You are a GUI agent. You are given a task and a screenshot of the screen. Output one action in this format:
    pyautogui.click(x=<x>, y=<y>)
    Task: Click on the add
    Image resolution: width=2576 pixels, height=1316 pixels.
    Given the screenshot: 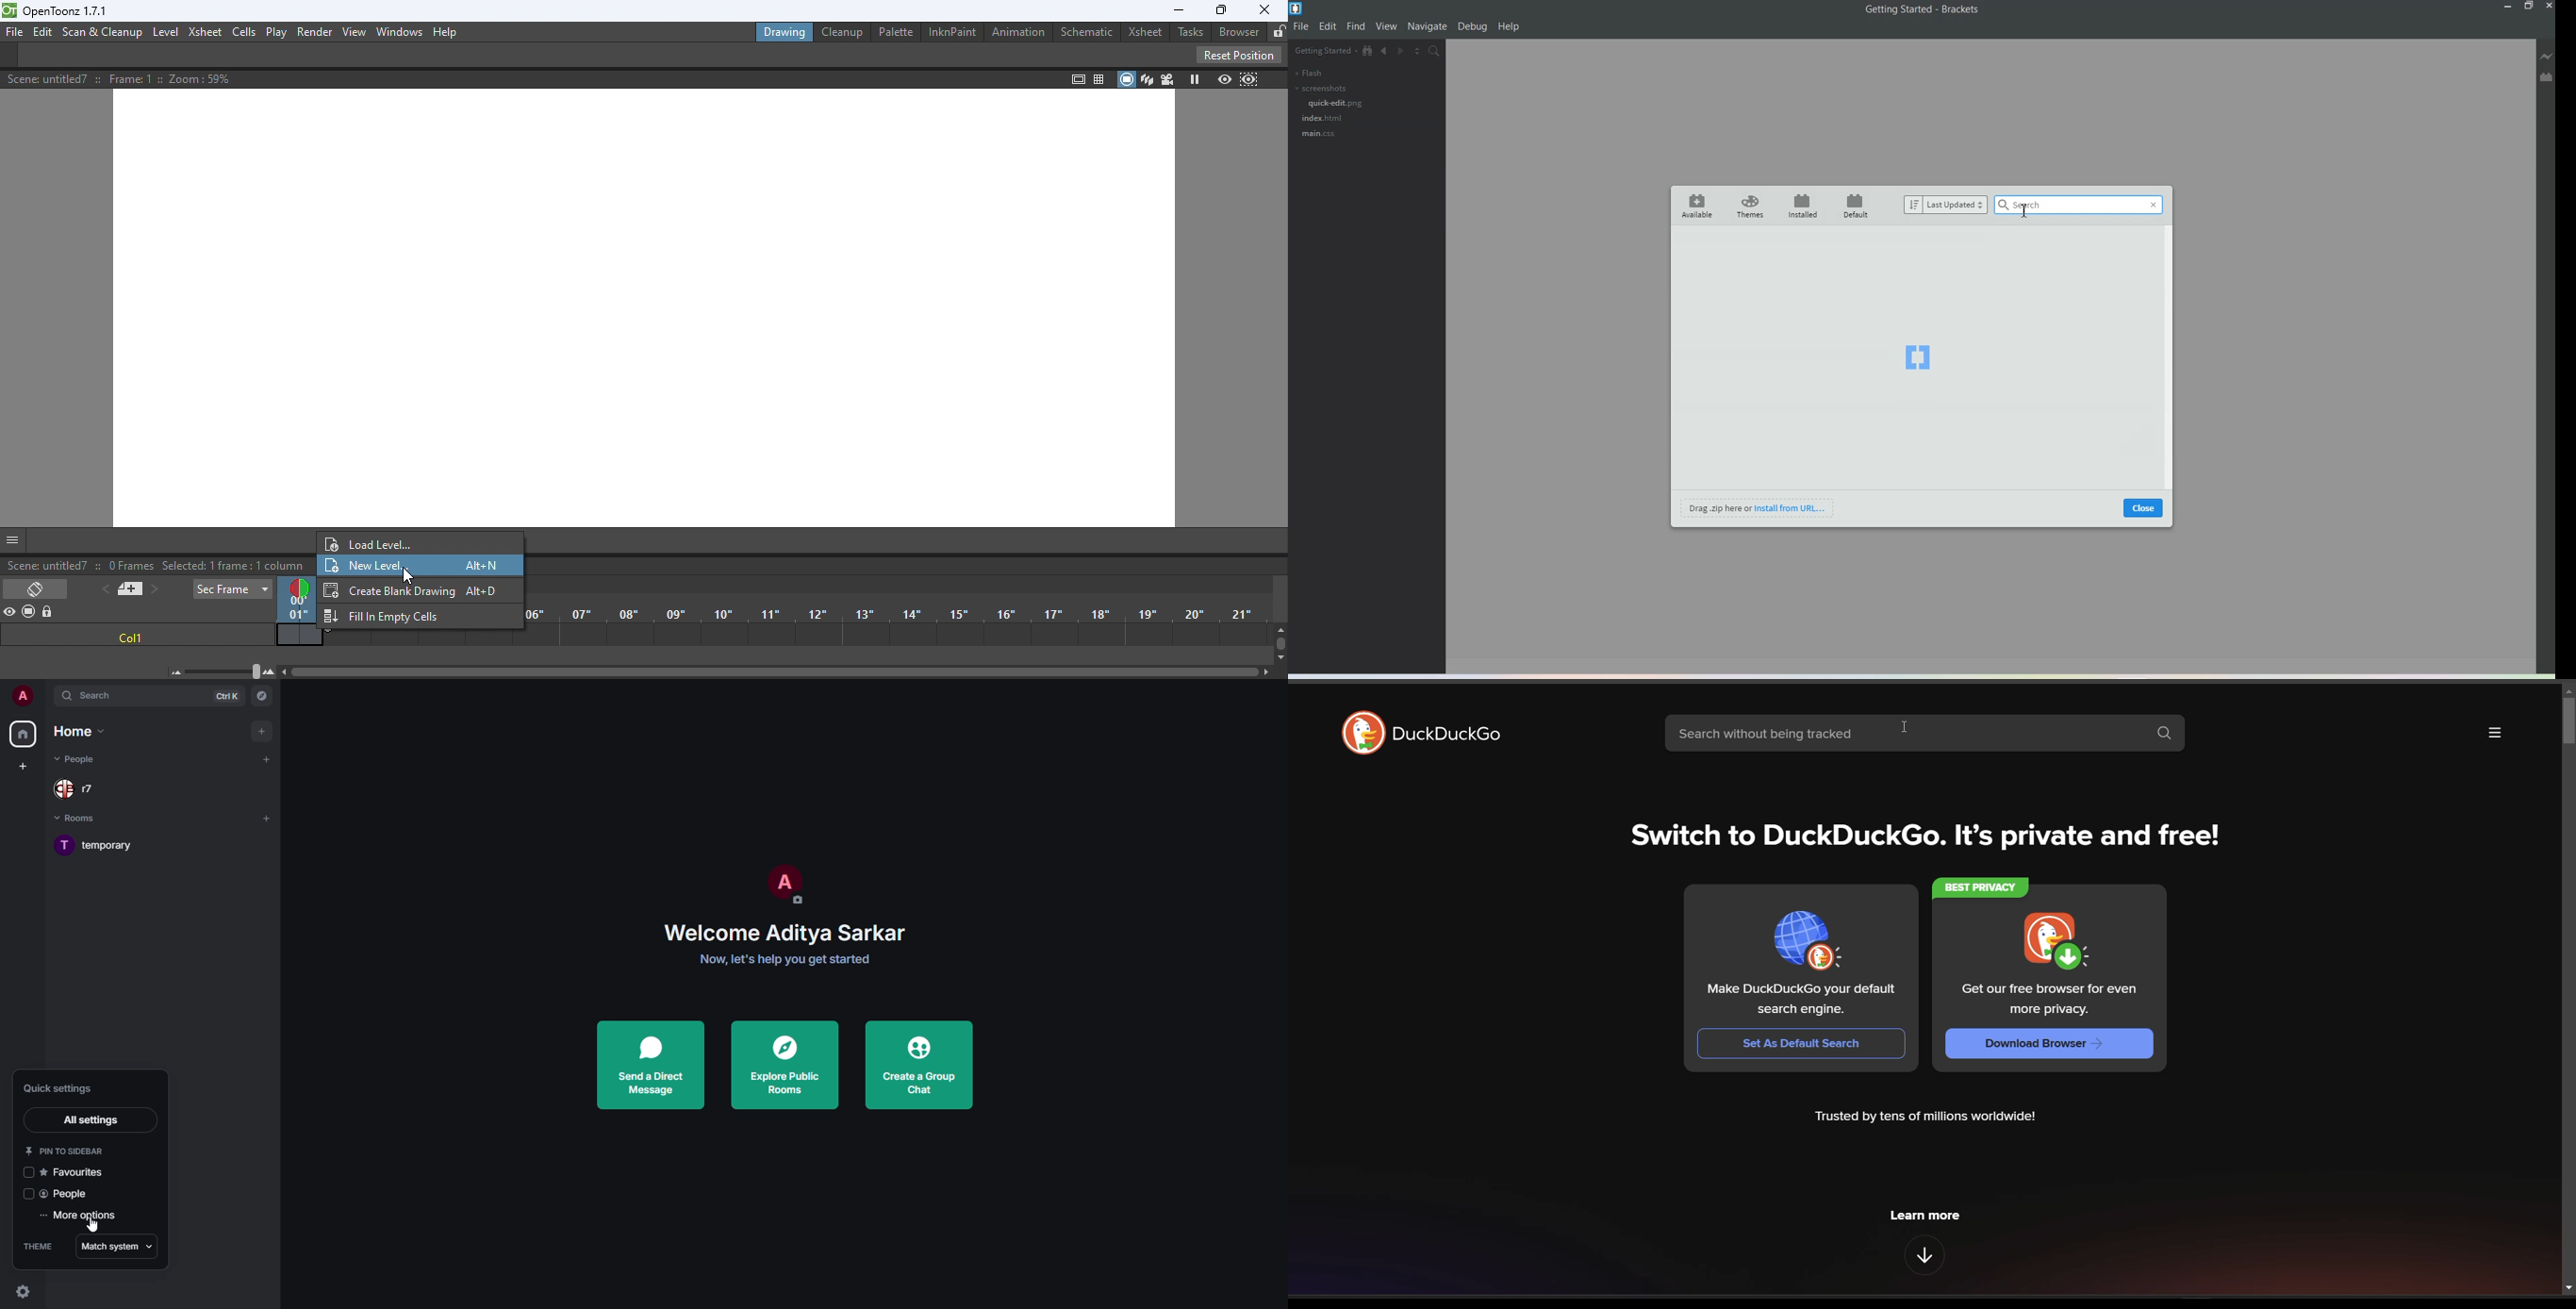 What is the action you would take?
    pyautogui.click(x=267, y=759)
    